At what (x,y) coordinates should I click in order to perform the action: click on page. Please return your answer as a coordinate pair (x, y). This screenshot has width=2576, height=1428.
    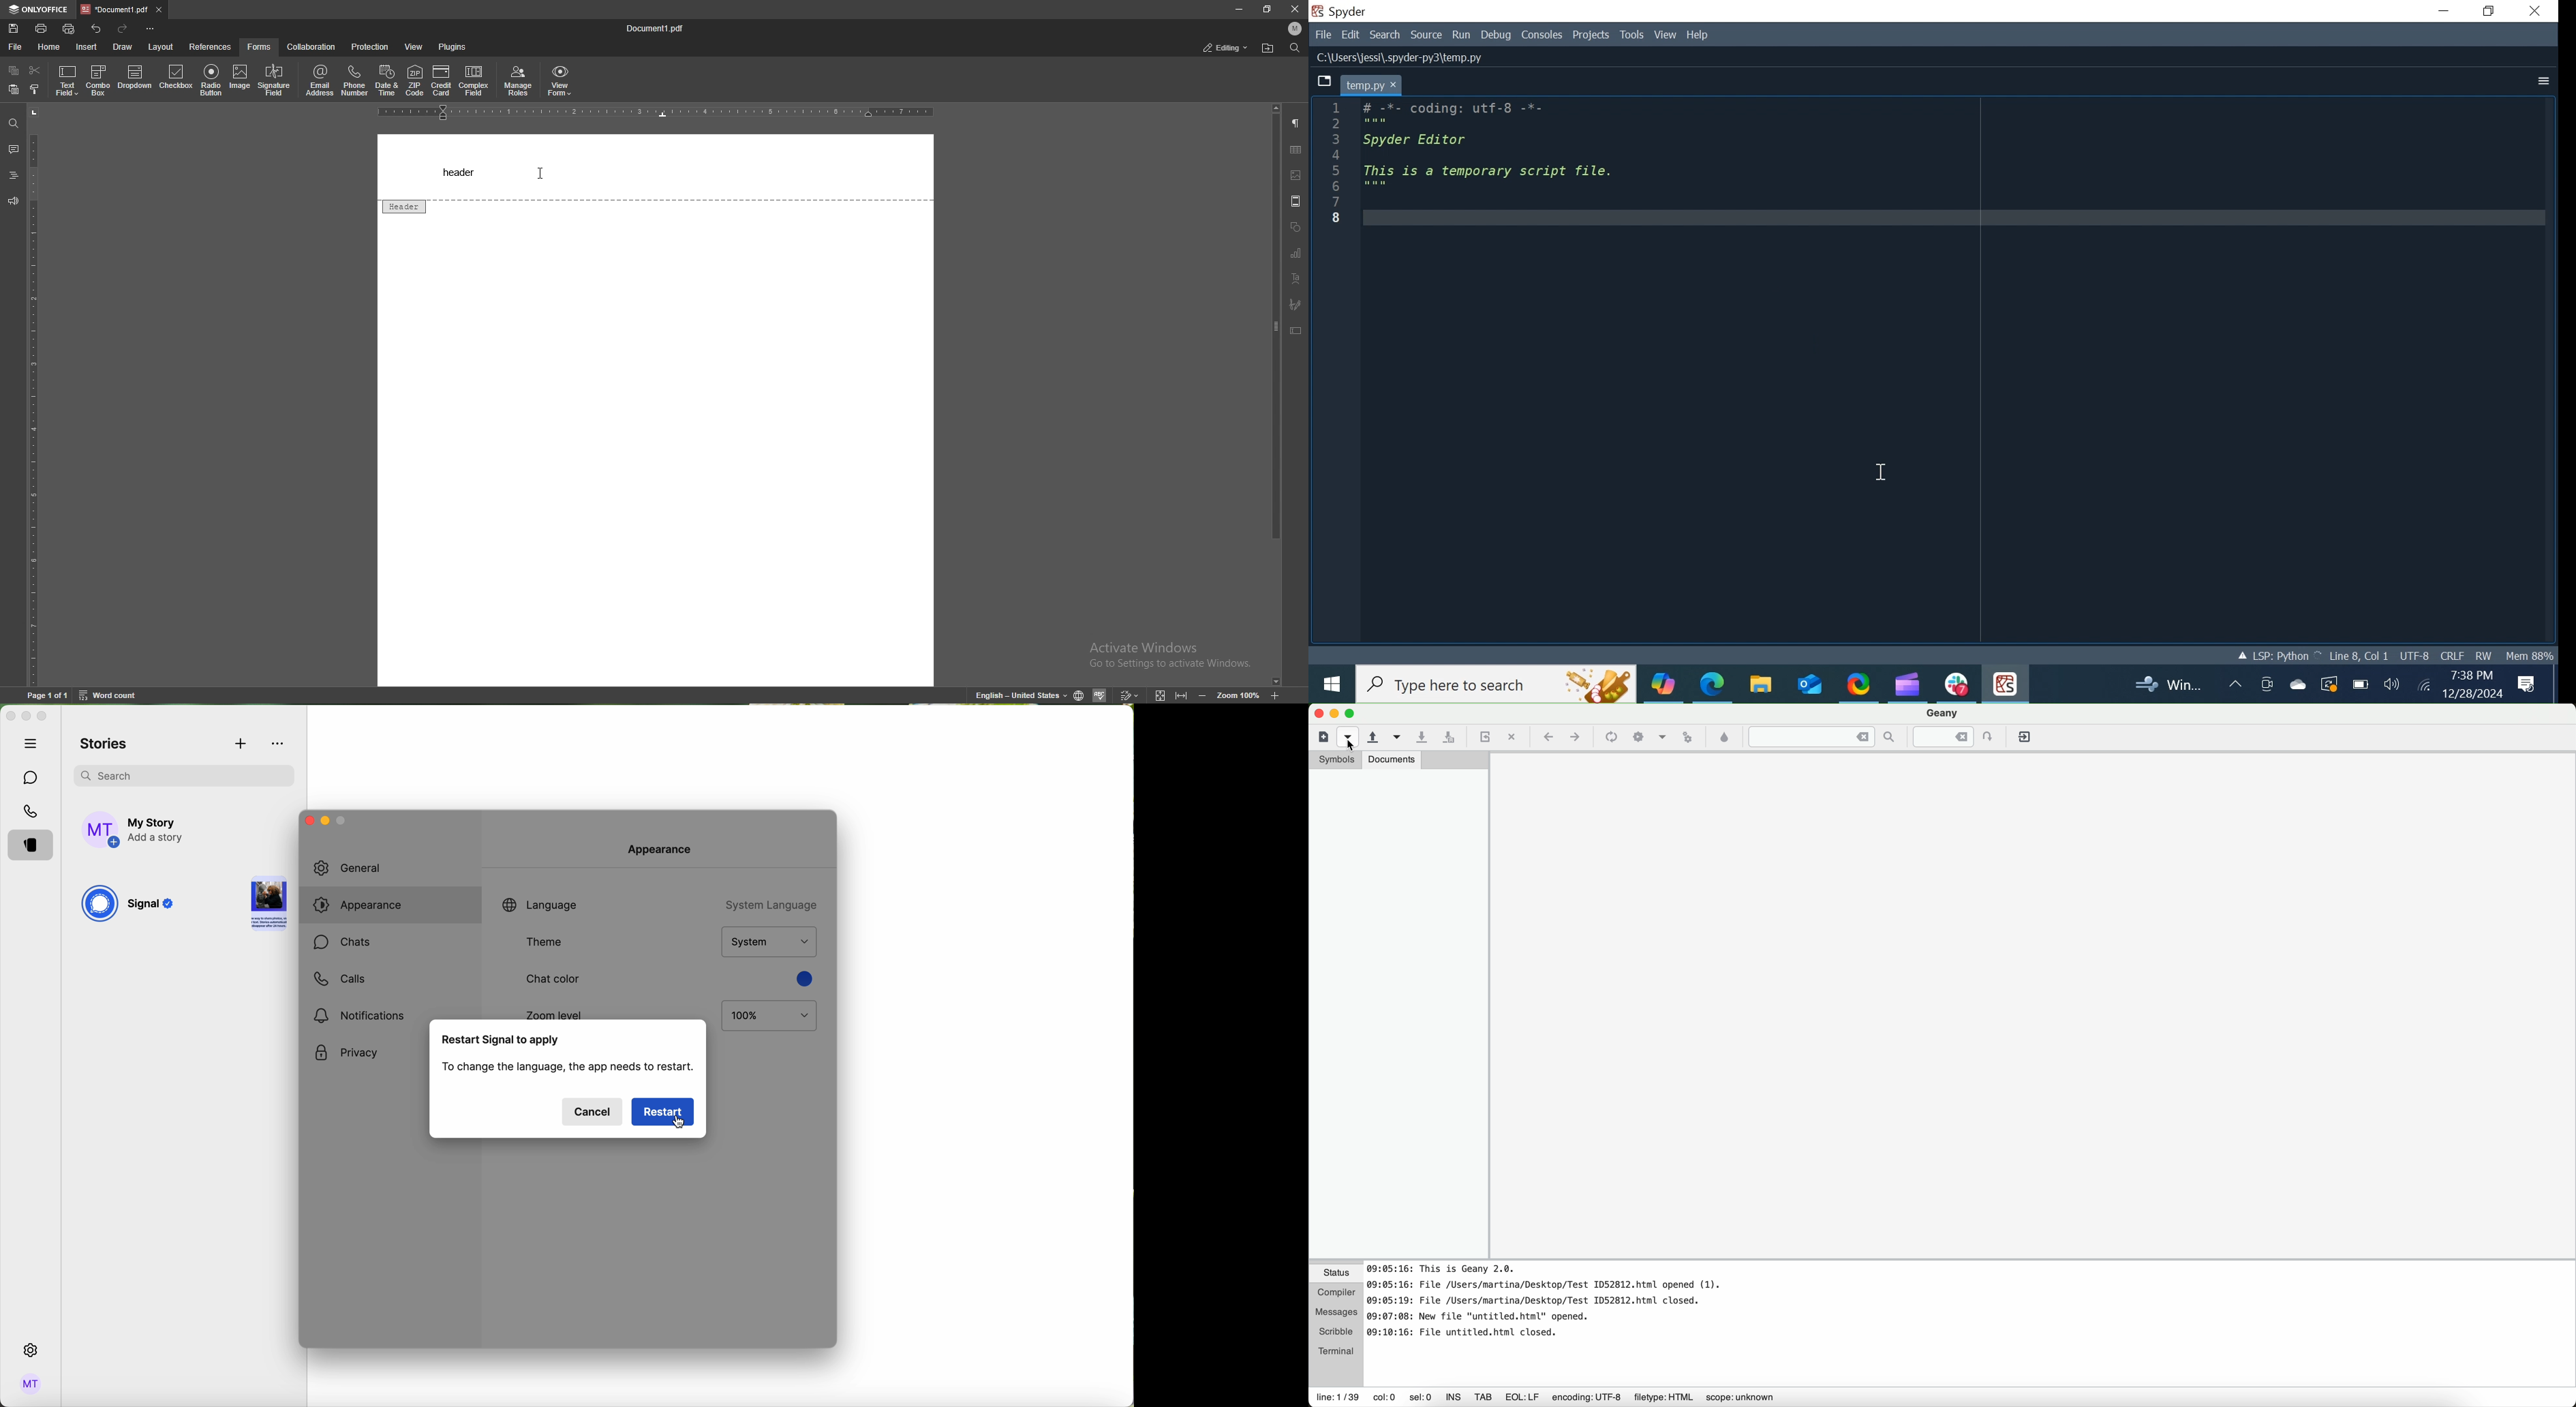
    Looking at the image, I should click on (48, 695).